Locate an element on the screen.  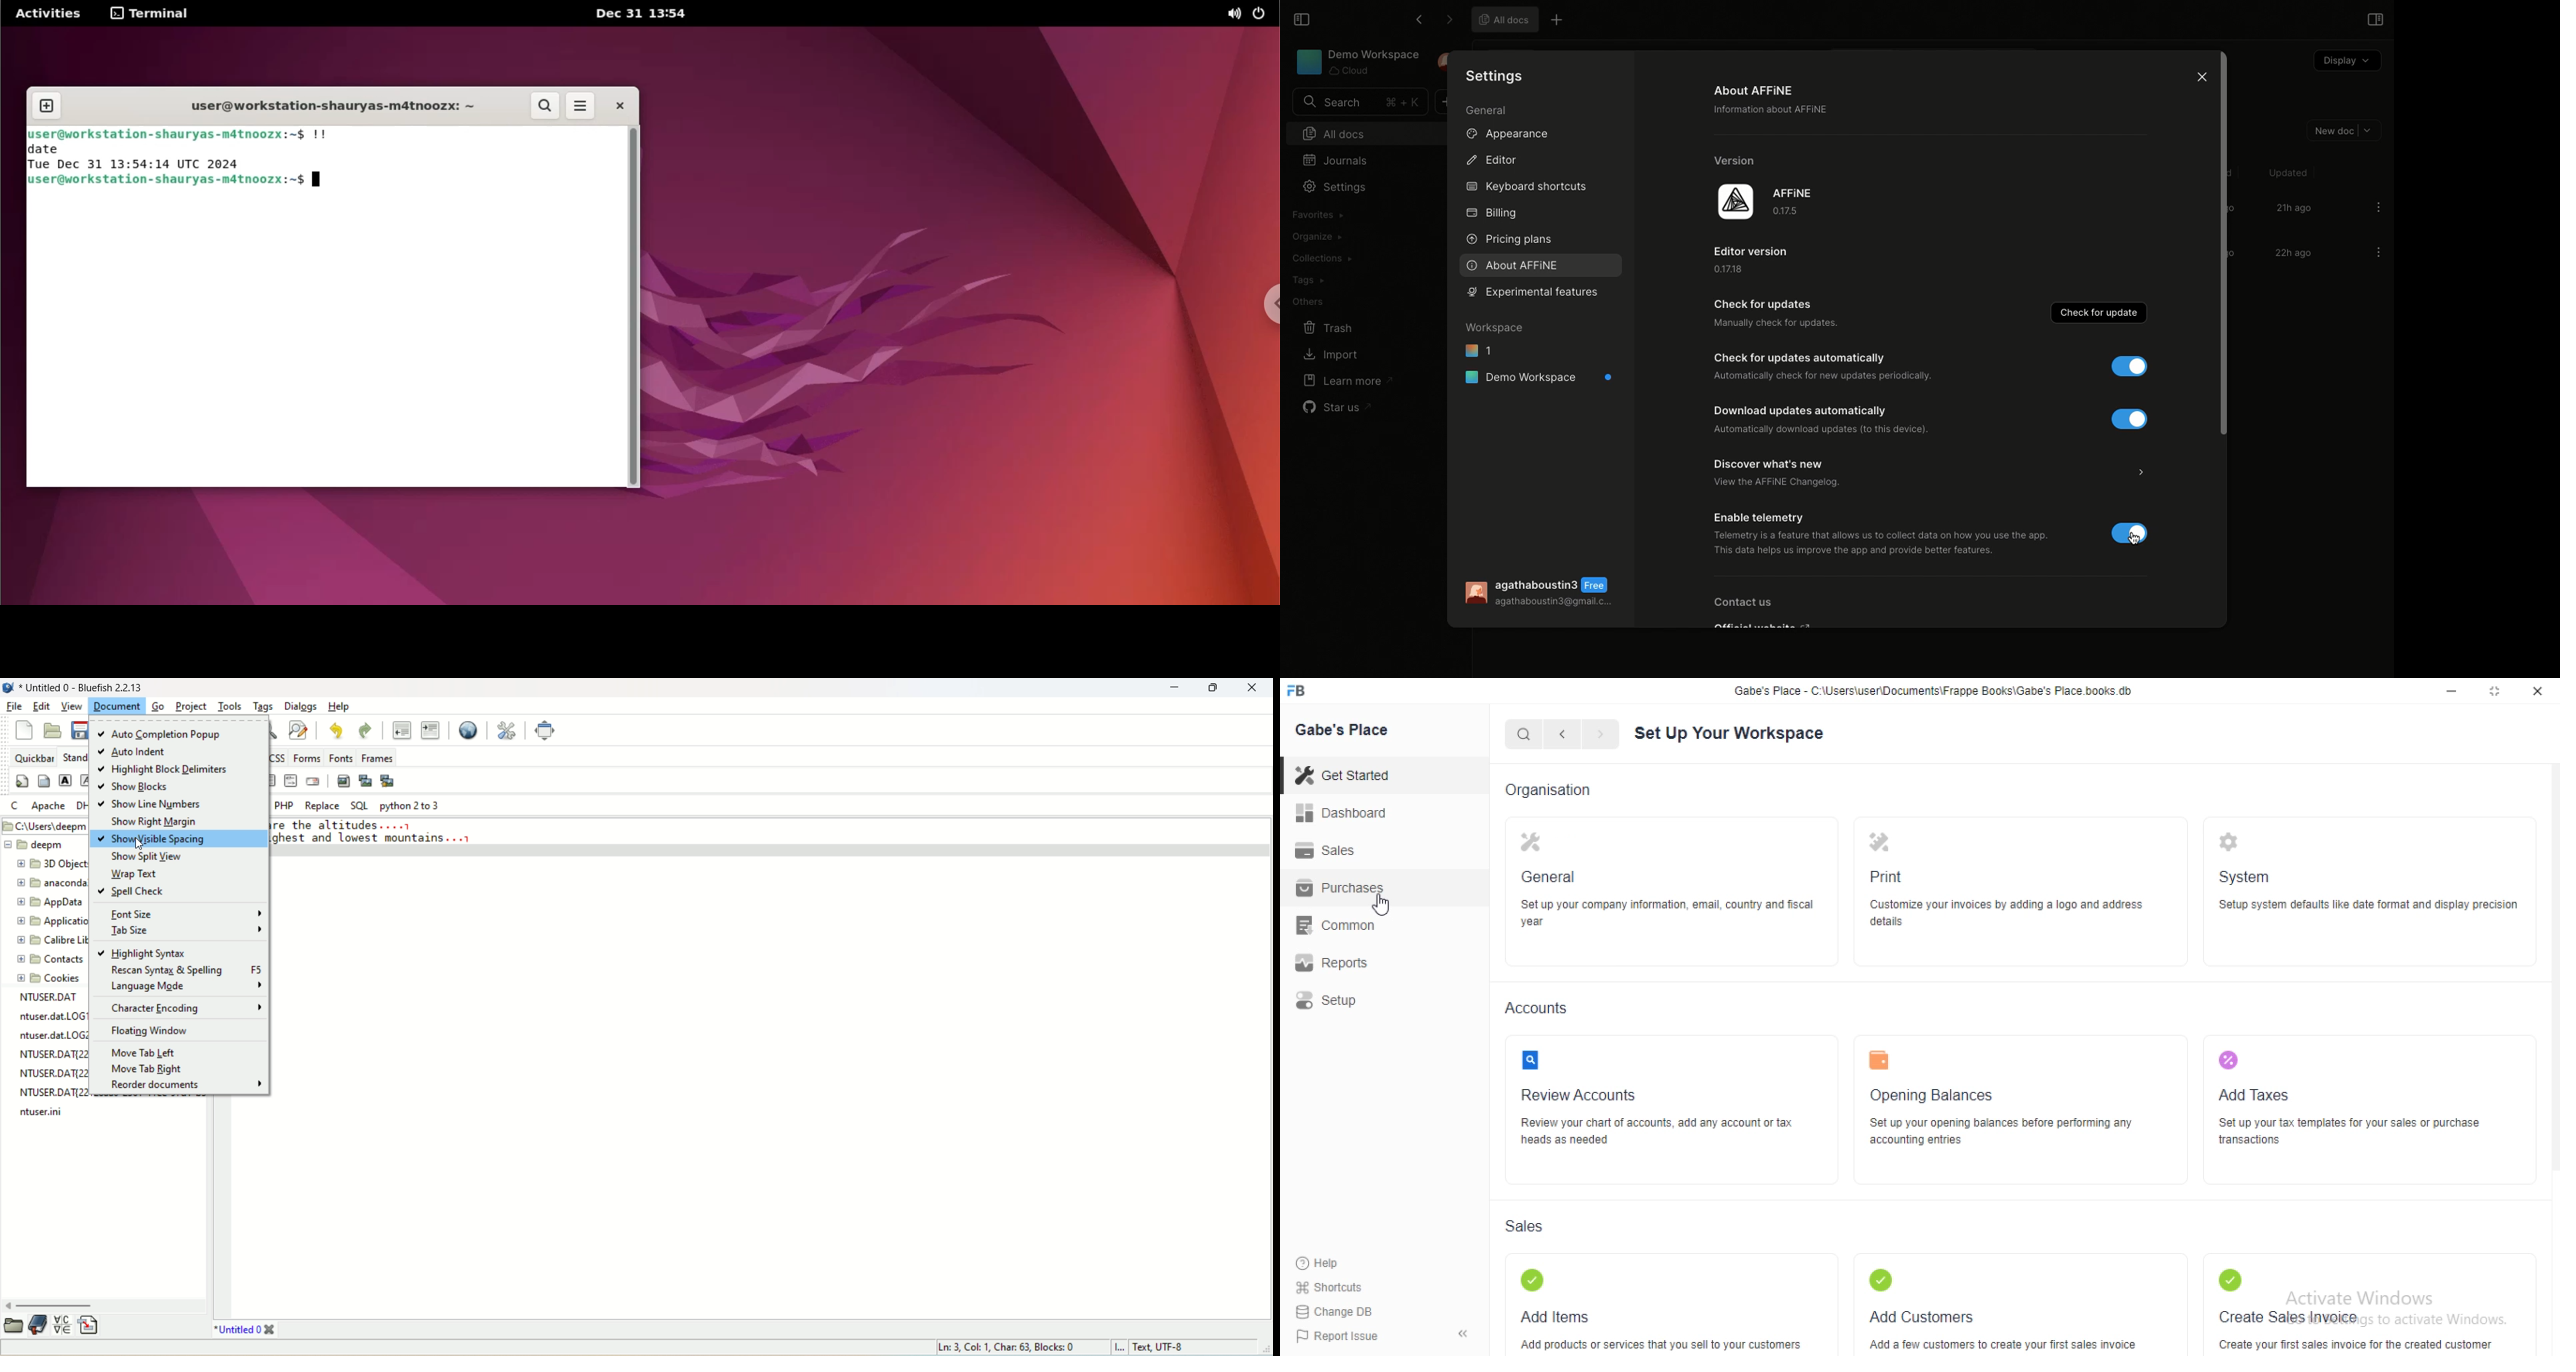
Create Sales Invoice. is located at coordinates (2289, 1311).